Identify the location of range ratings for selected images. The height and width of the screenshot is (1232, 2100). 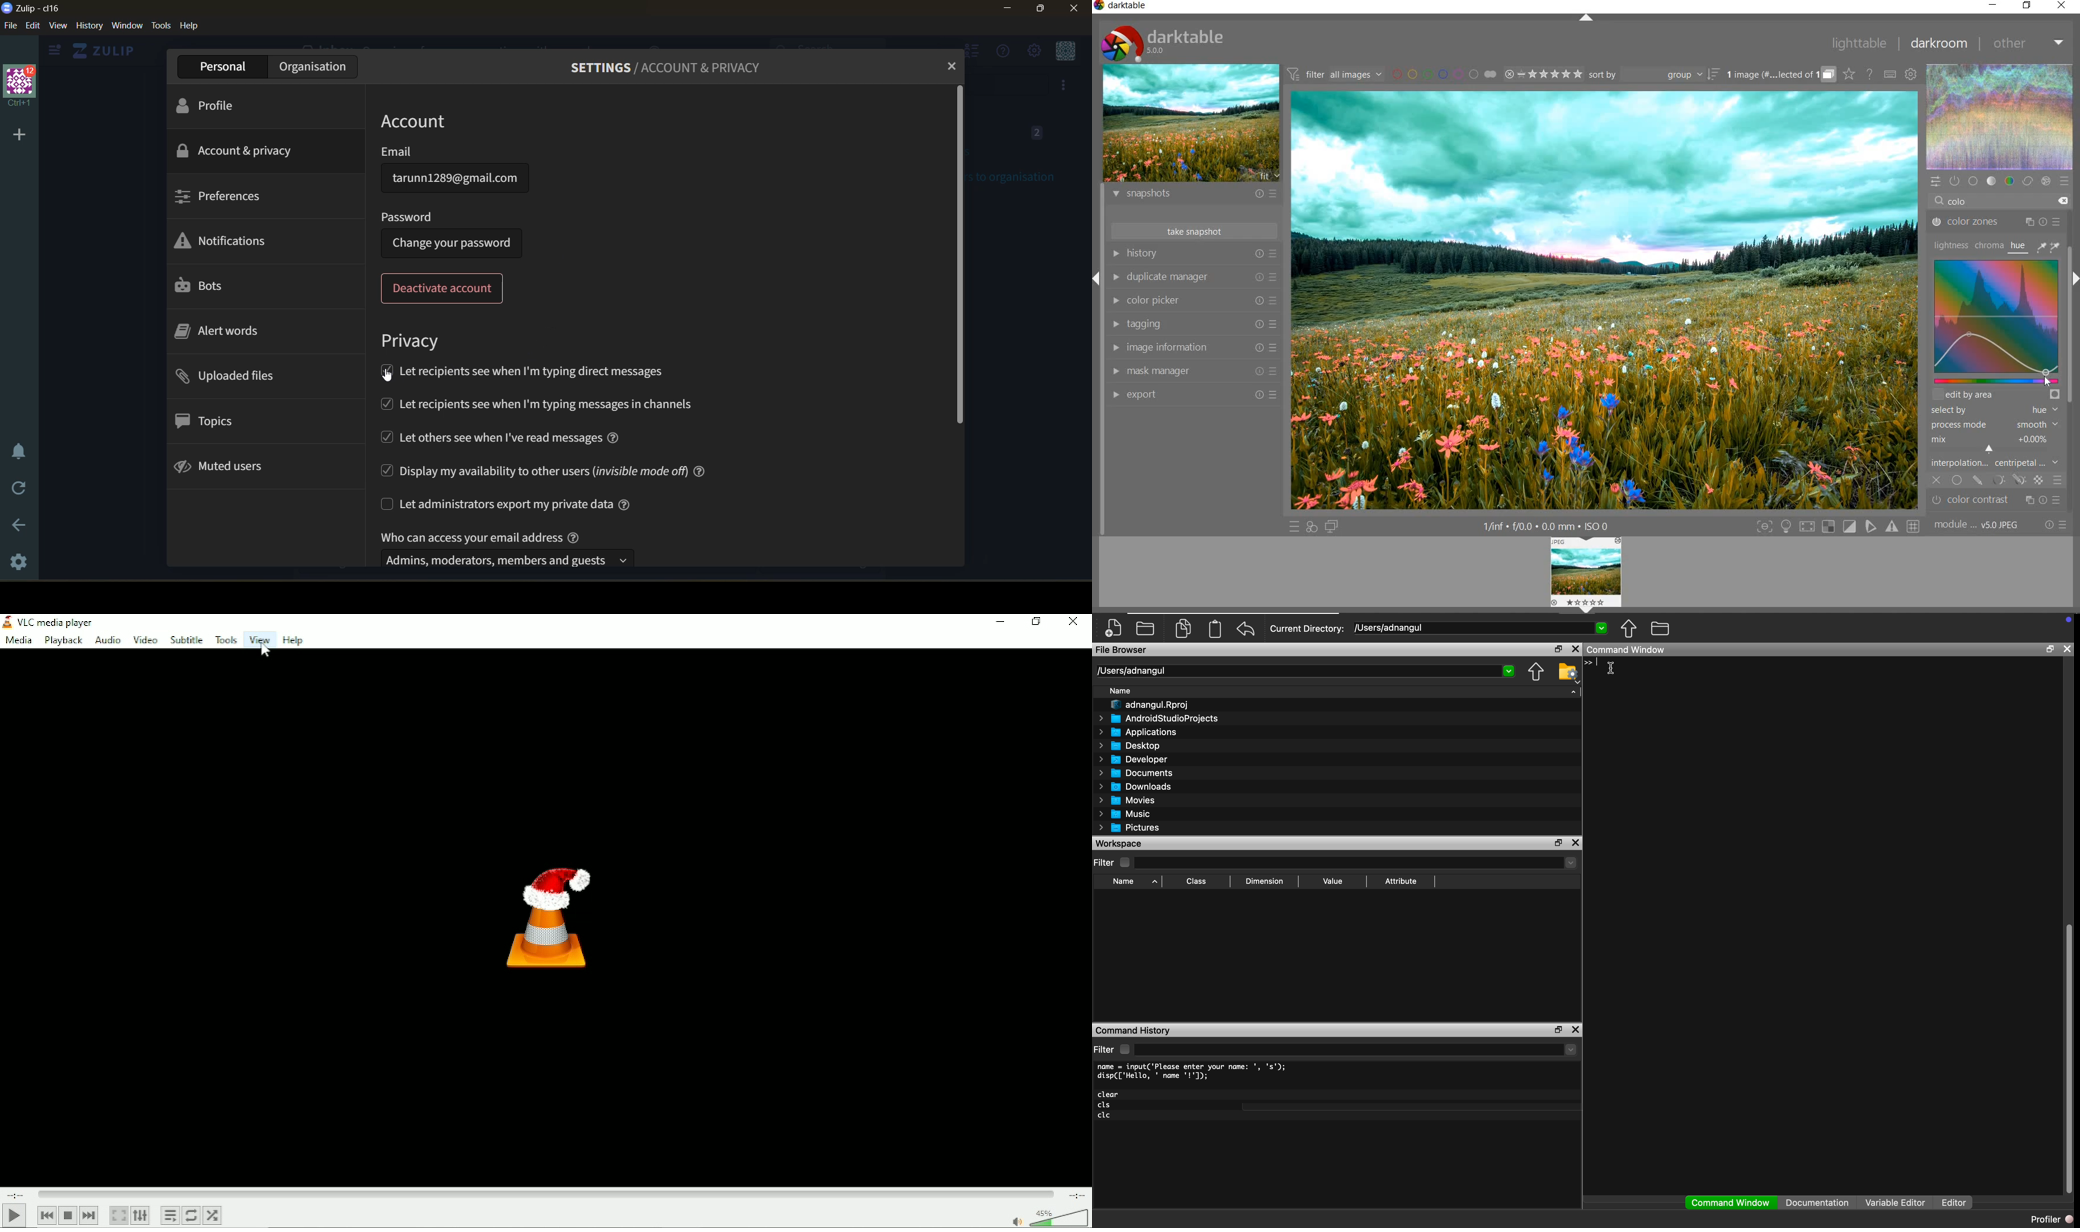
(1544, 74).